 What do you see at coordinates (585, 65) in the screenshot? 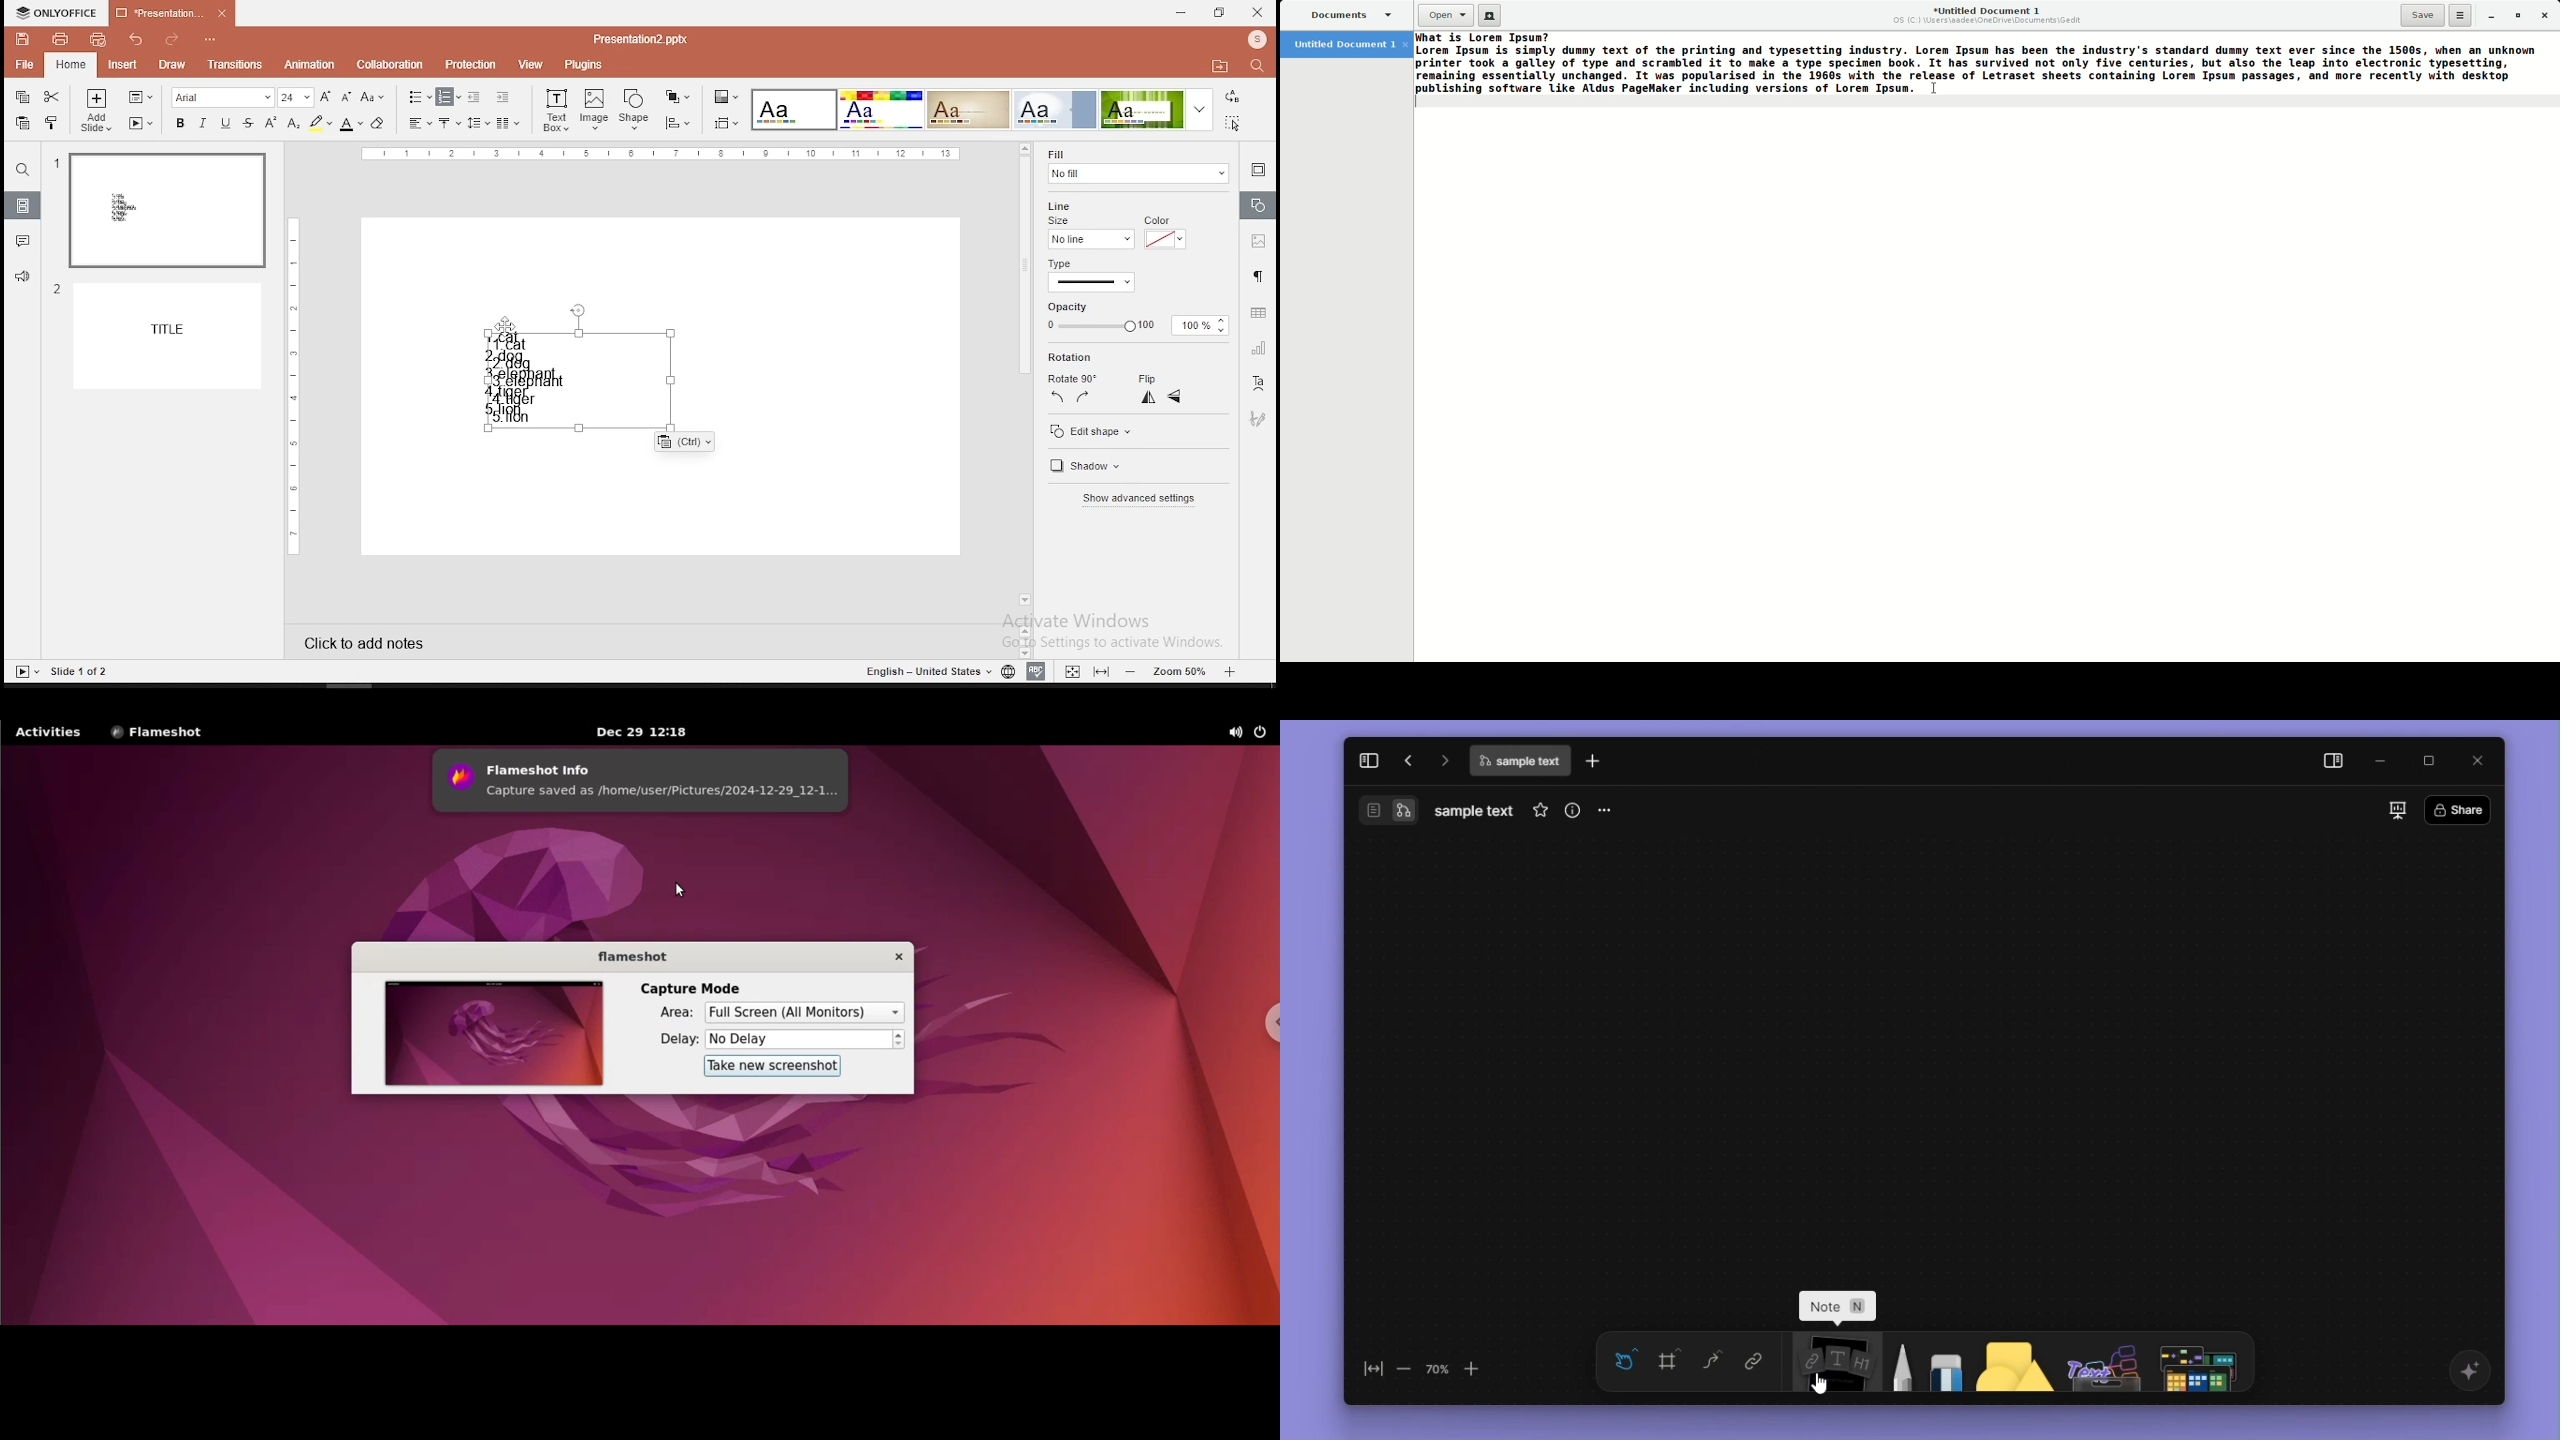
I see `plugins` at bounding box center [585, 65].